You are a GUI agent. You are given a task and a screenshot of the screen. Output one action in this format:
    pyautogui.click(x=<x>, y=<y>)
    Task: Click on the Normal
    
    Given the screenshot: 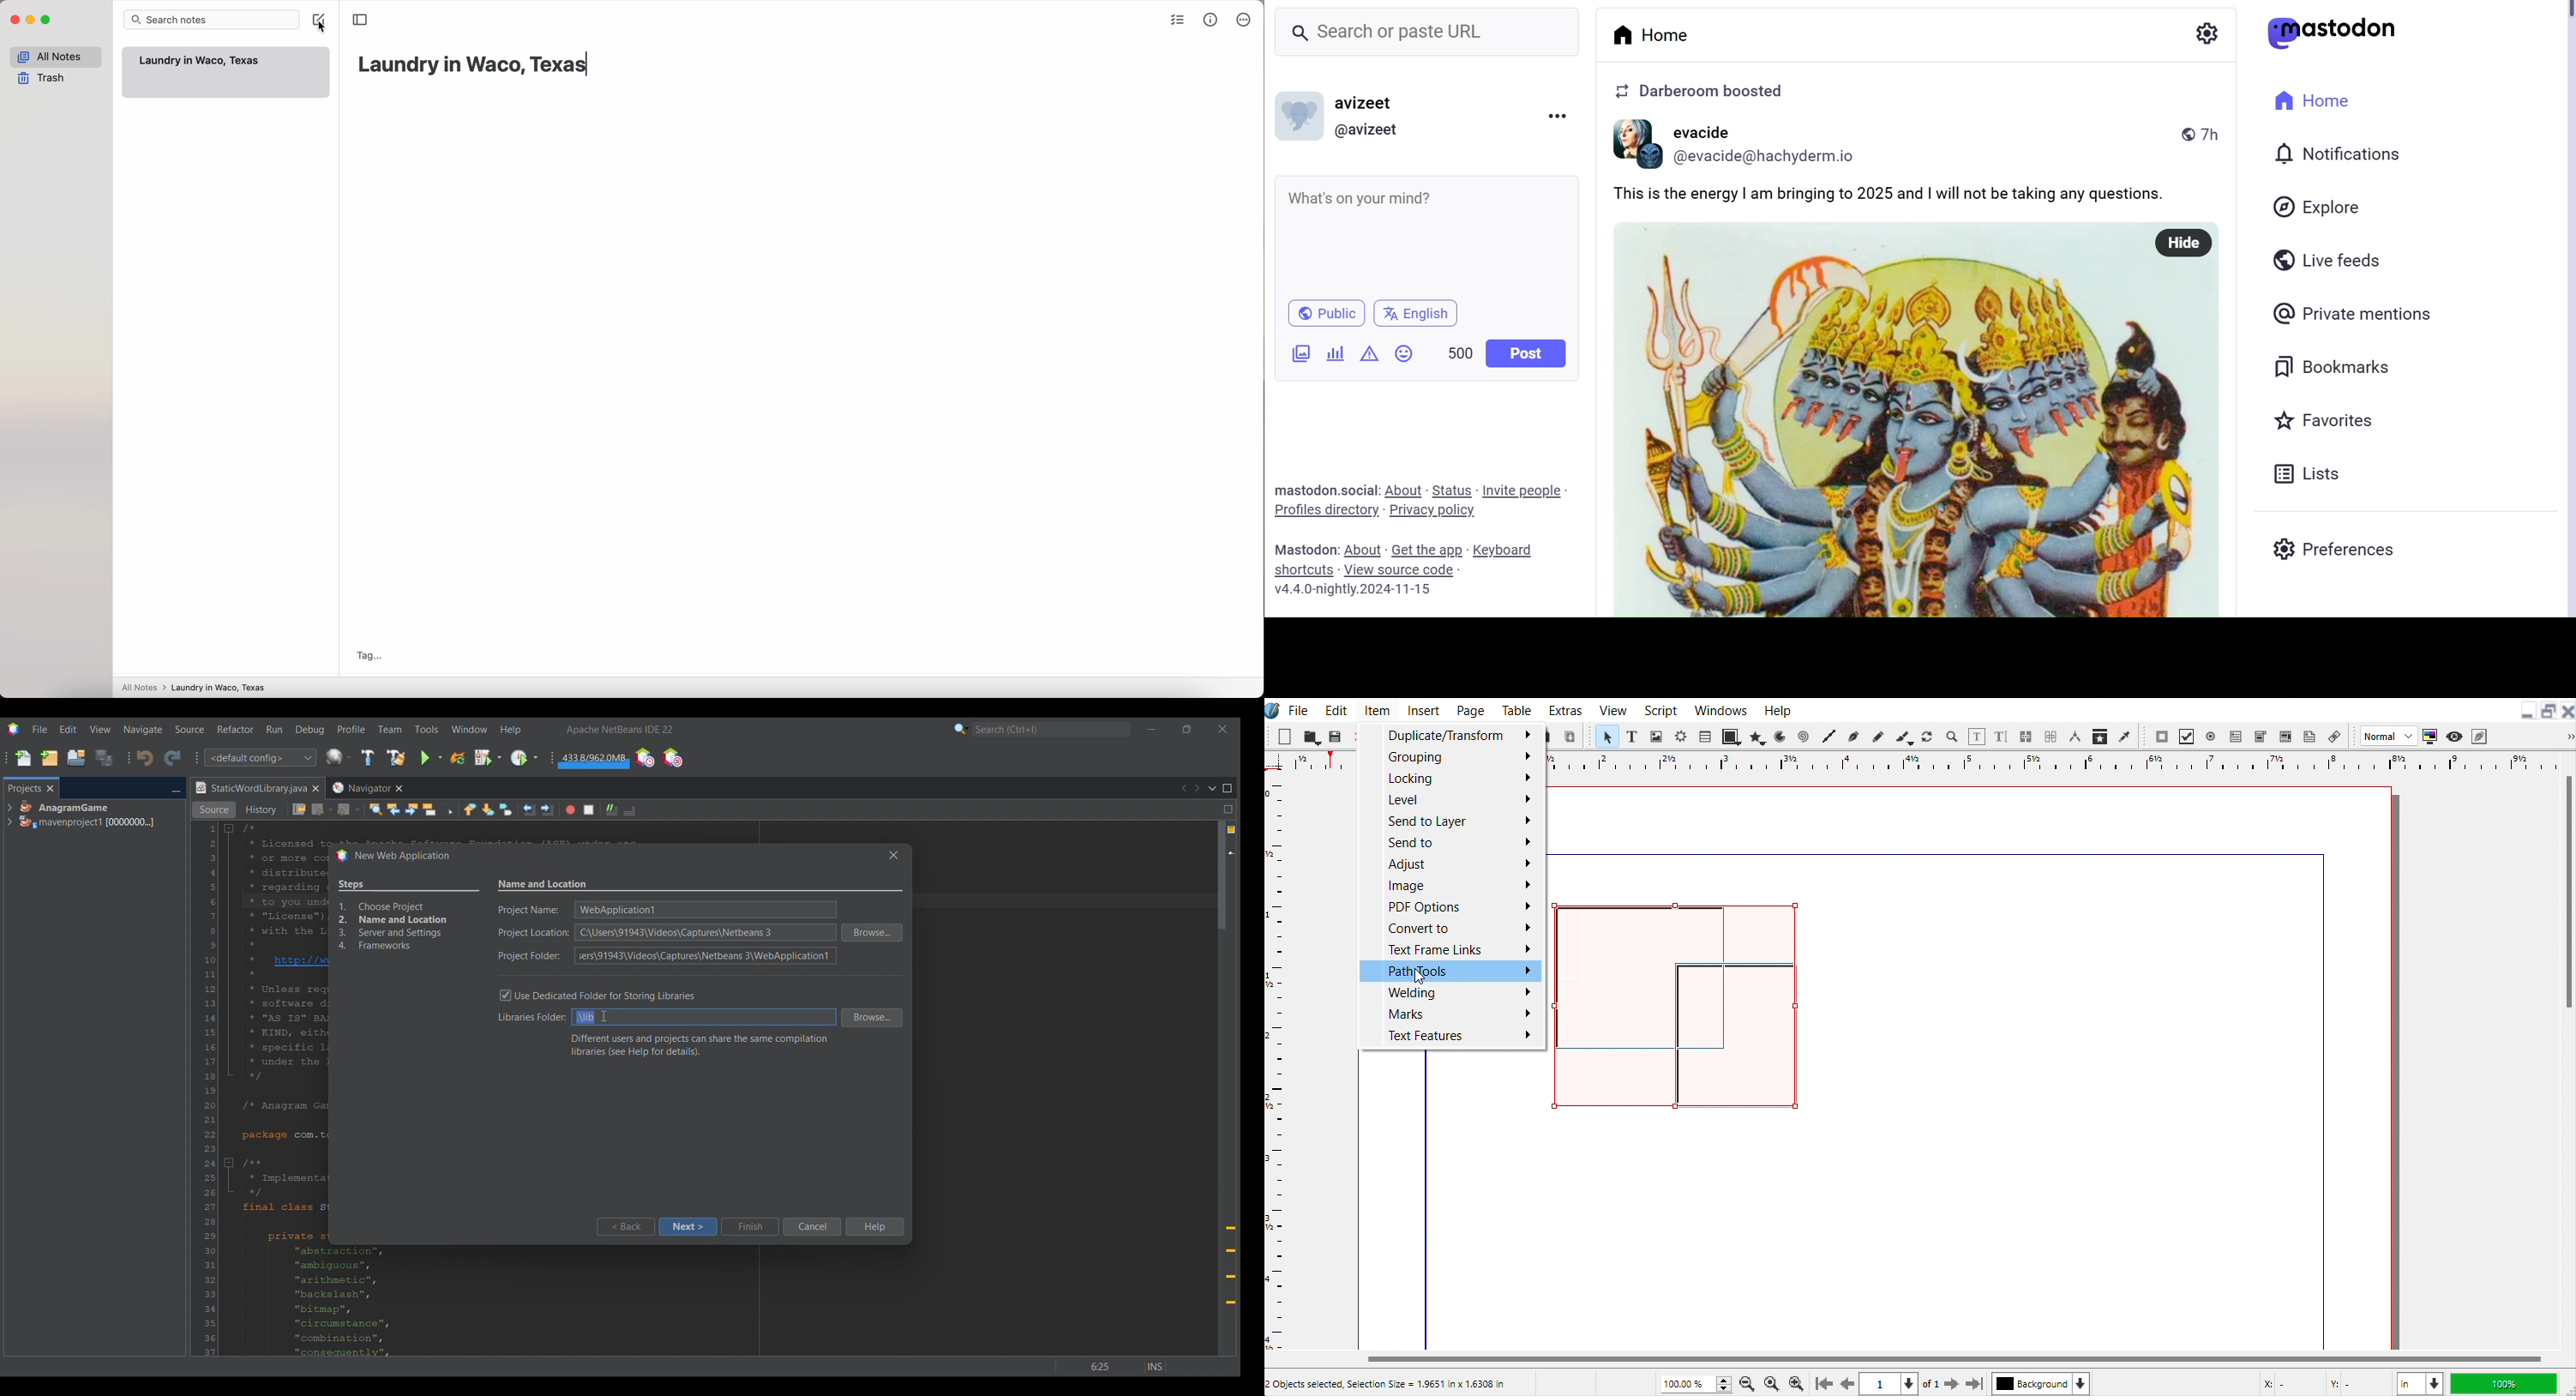 What is the action you would take?
    pyautogui.click(x=2387, y=736)
    